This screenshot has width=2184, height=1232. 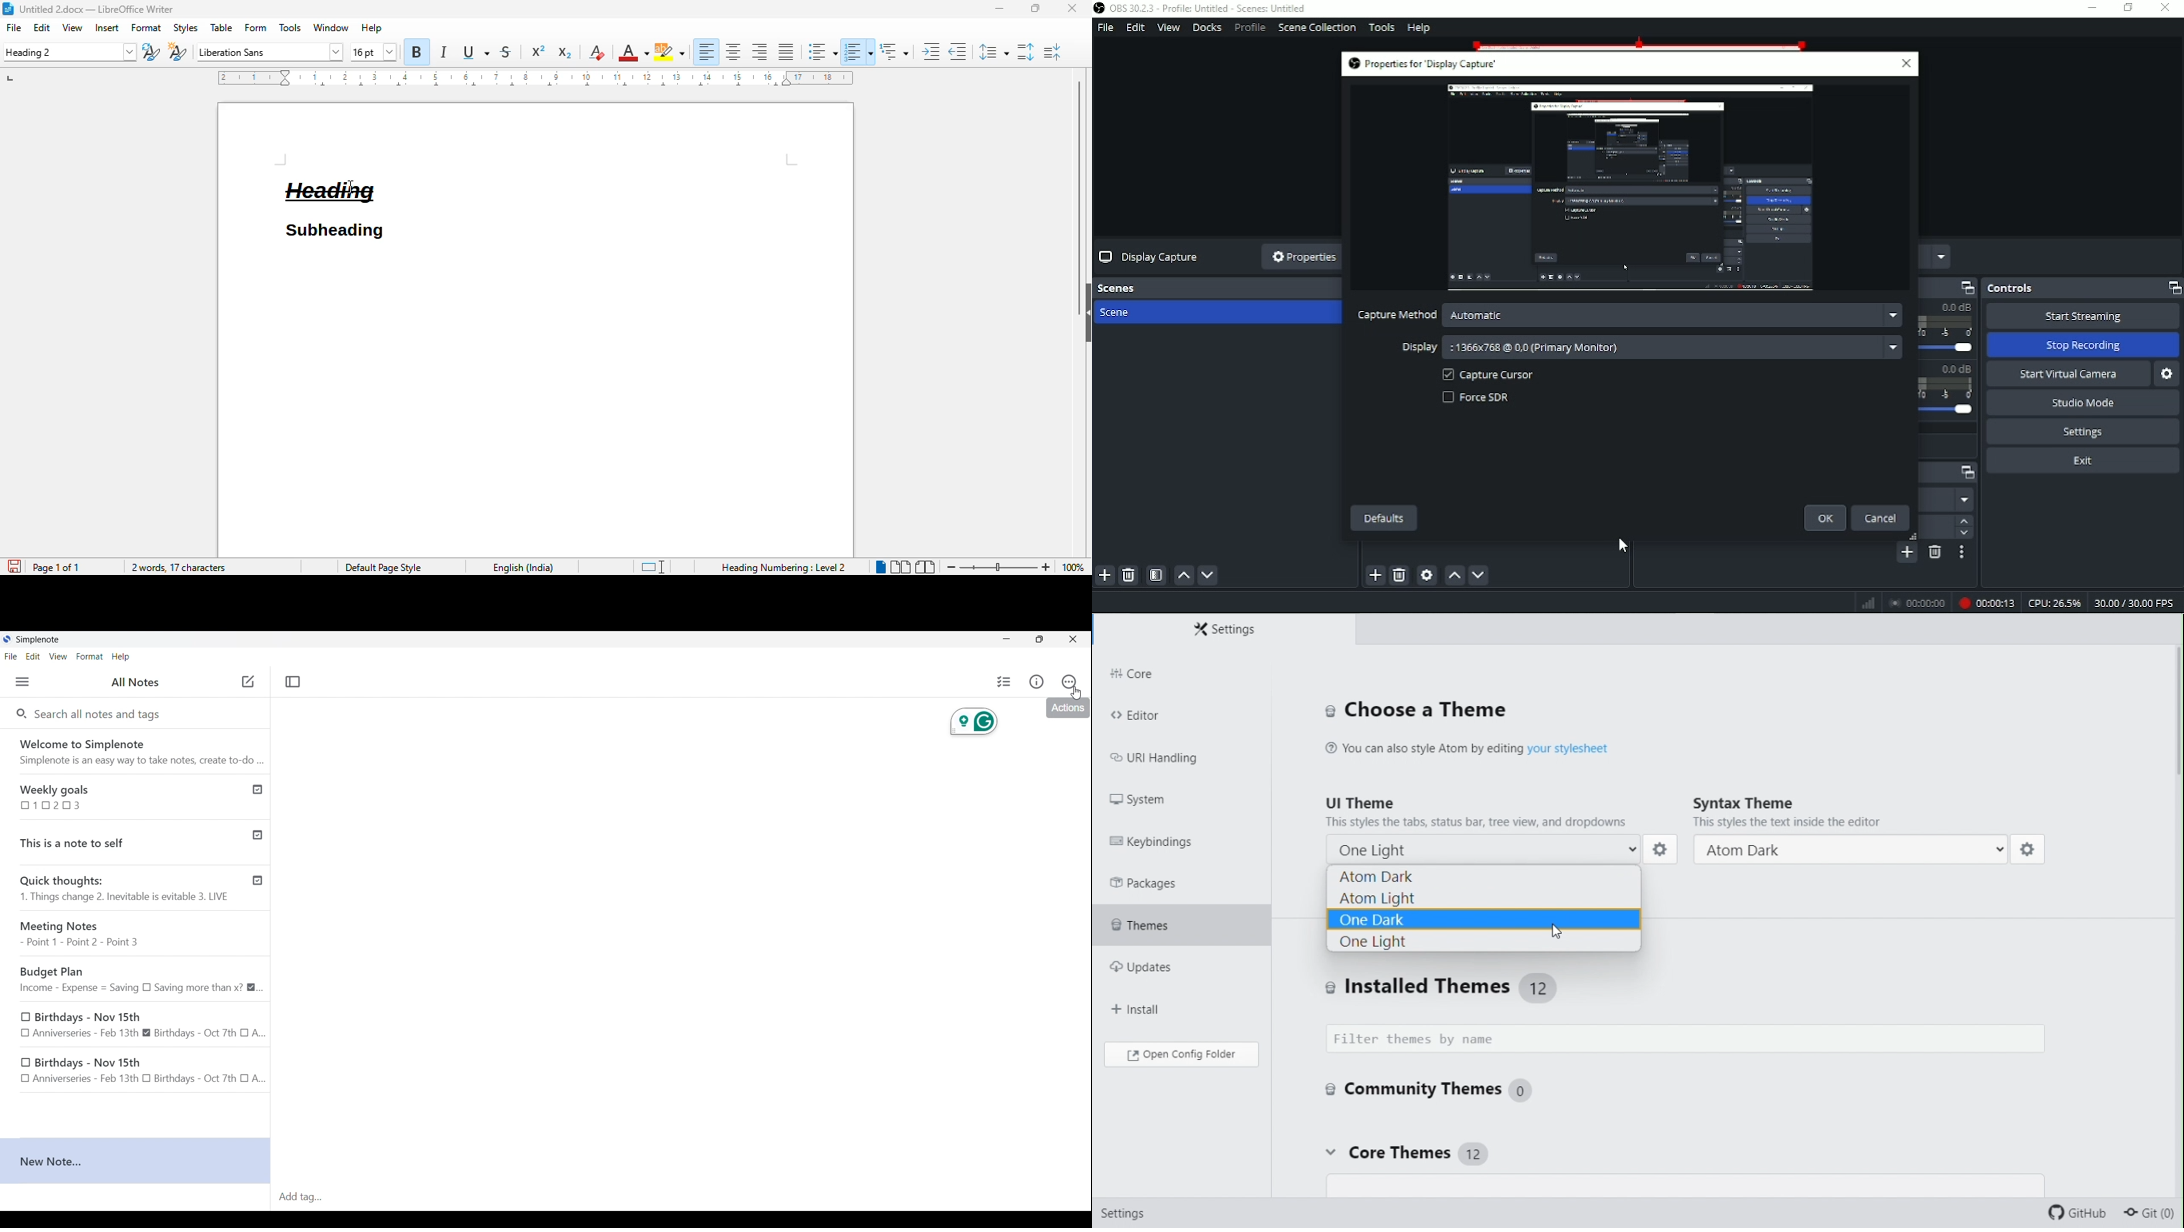 I want to click on Keybinding, so click(x=1159, y=841).